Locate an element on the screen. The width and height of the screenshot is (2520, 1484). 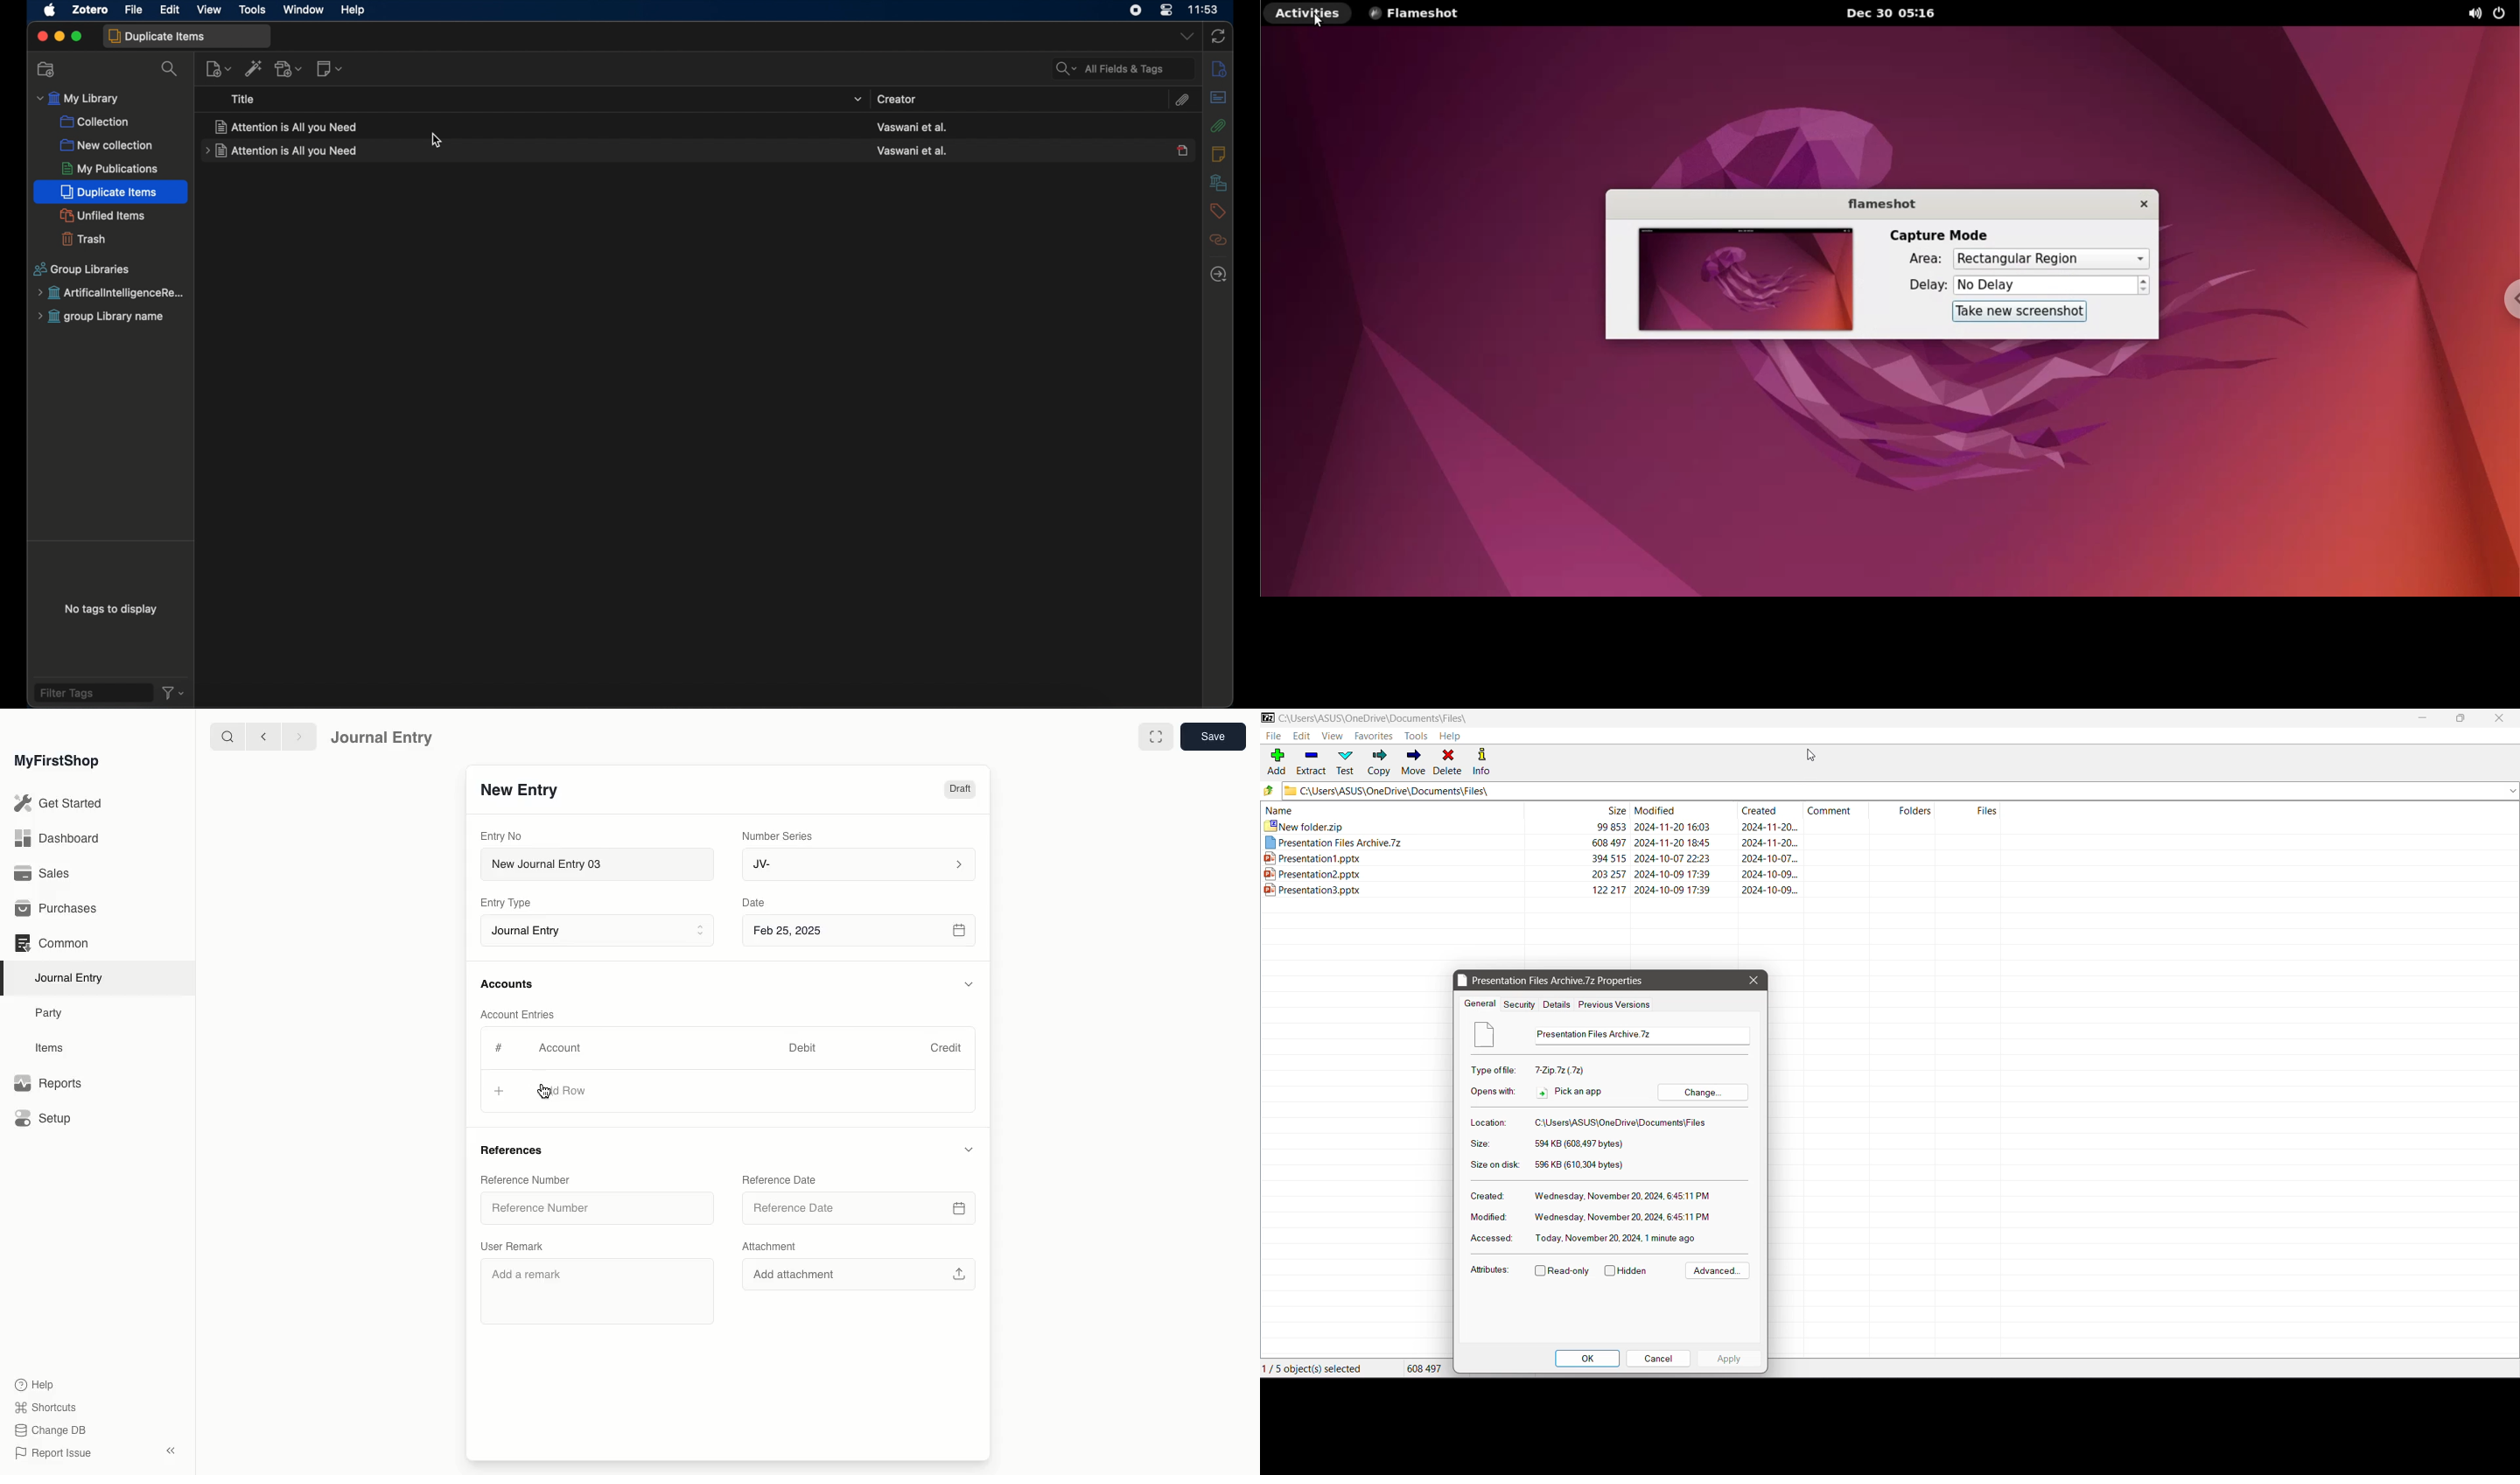
creator is located at coordinates (898, 99).